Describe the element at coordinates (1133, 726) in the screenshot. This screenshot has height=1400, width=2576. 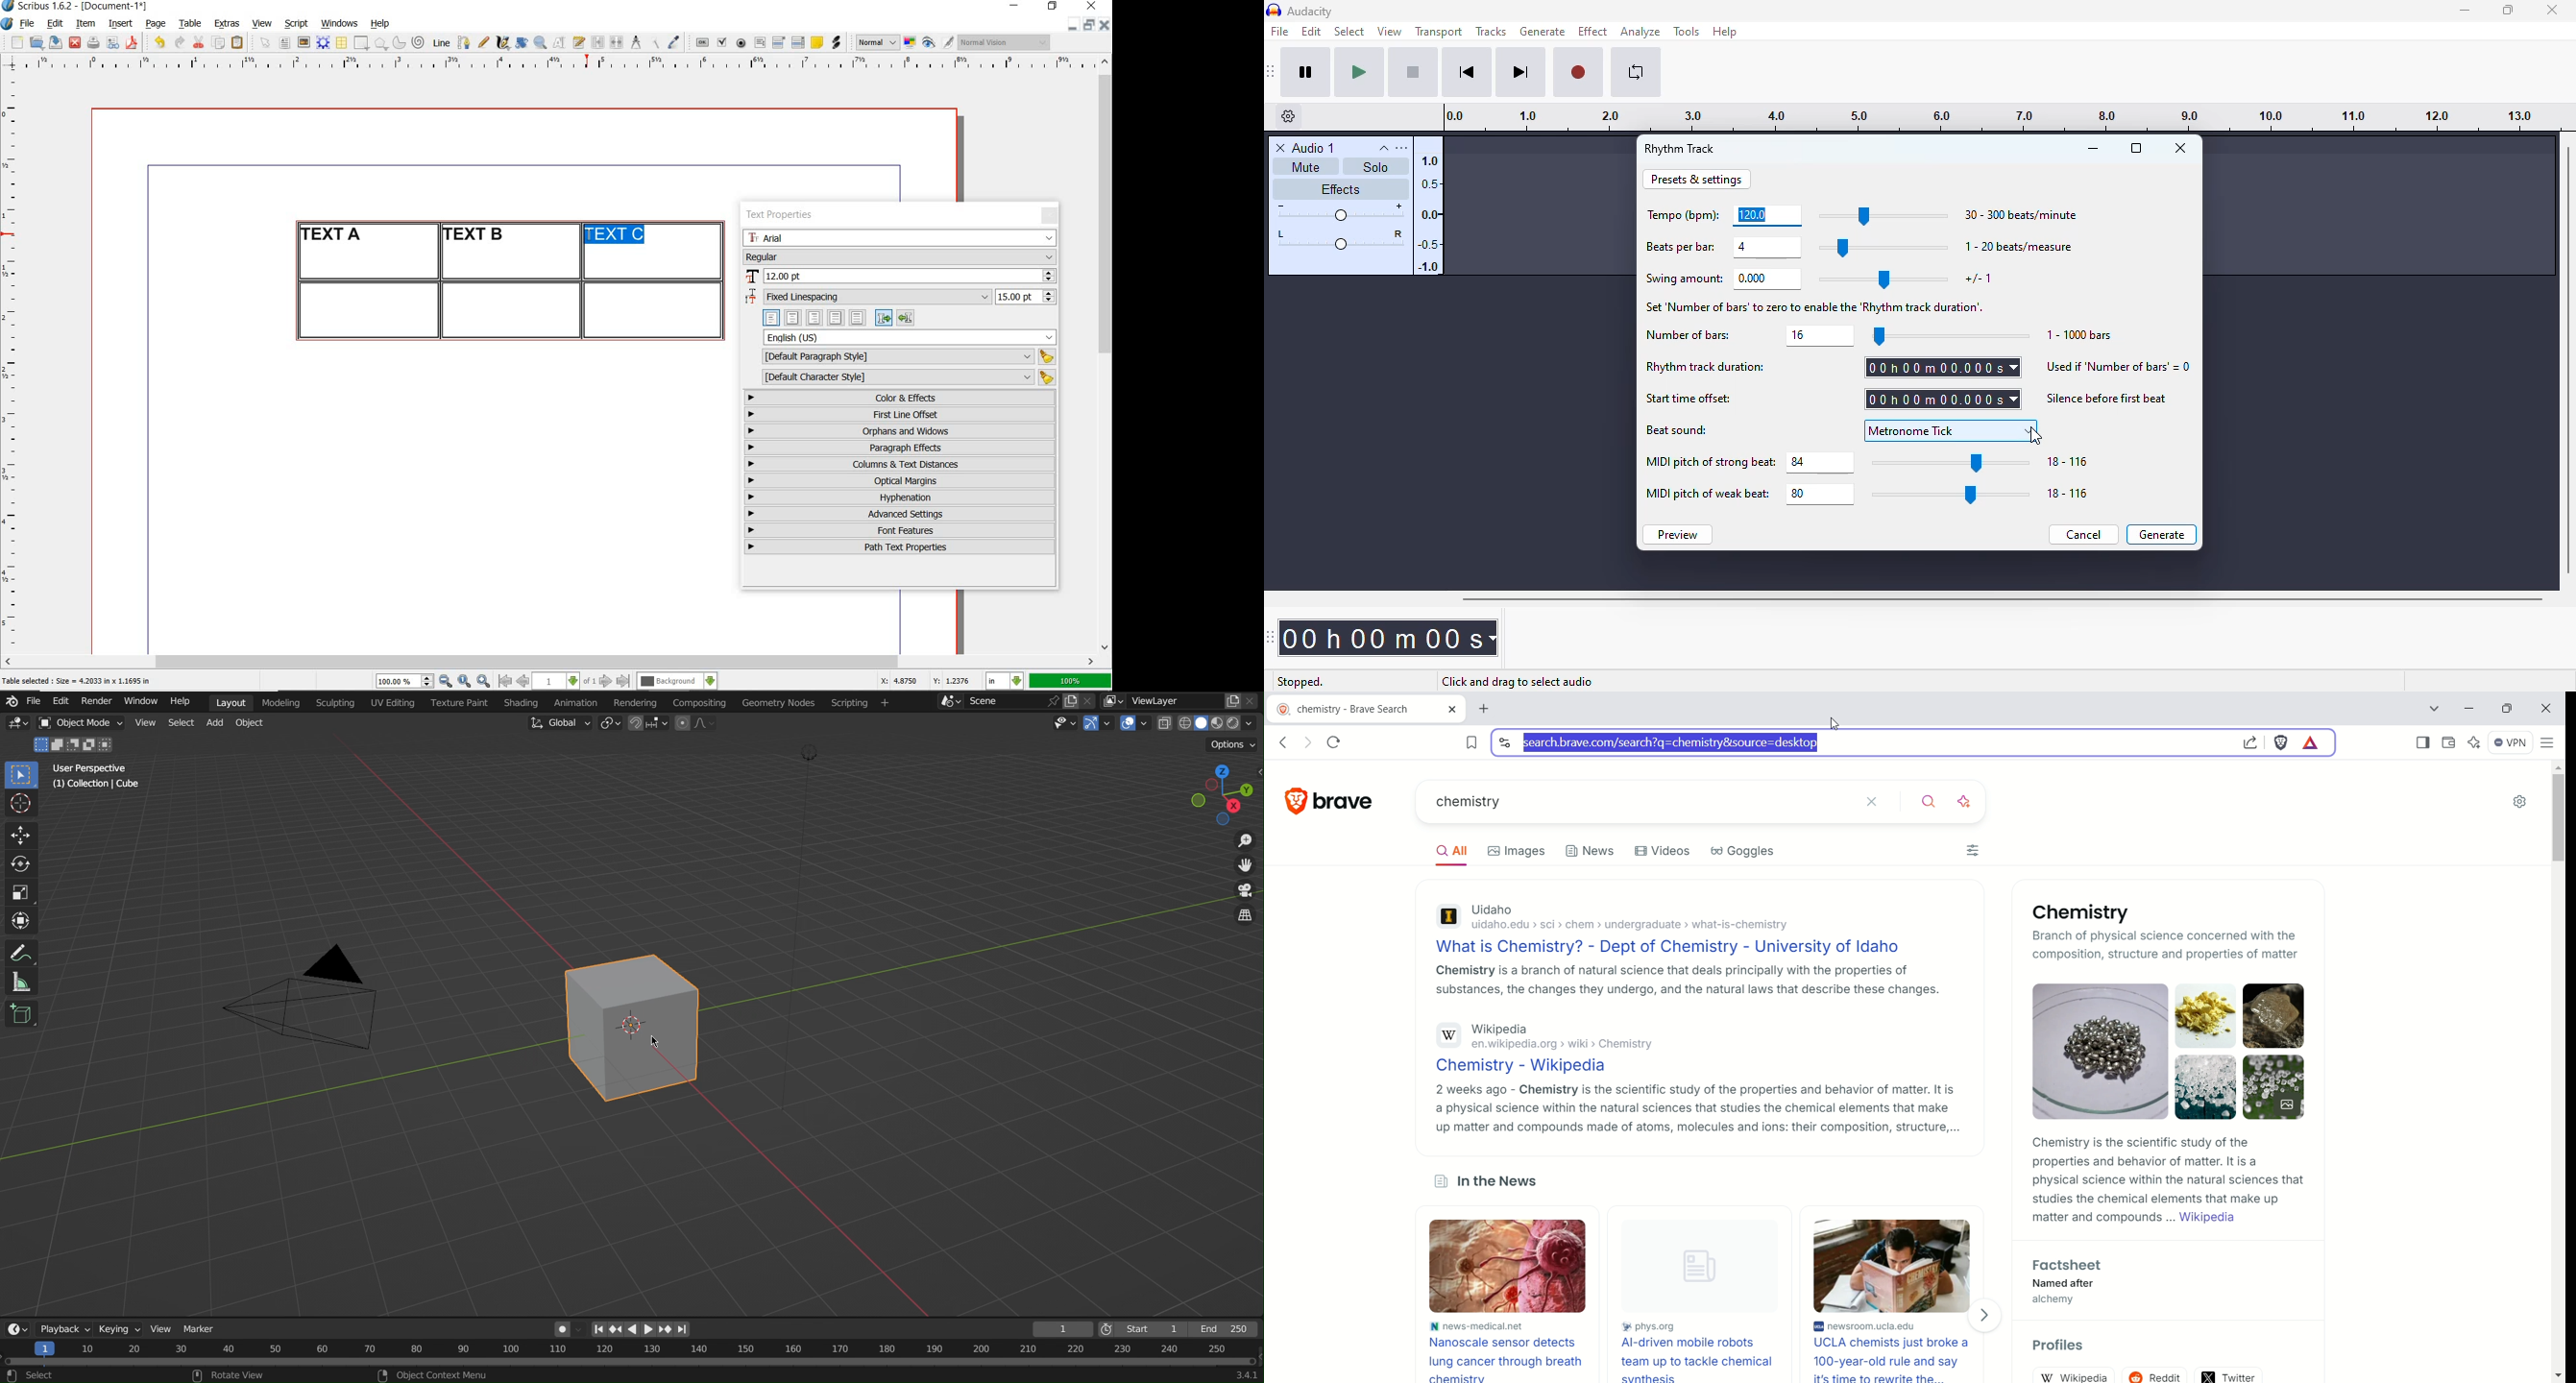
I see `Show Overlays` at that location.